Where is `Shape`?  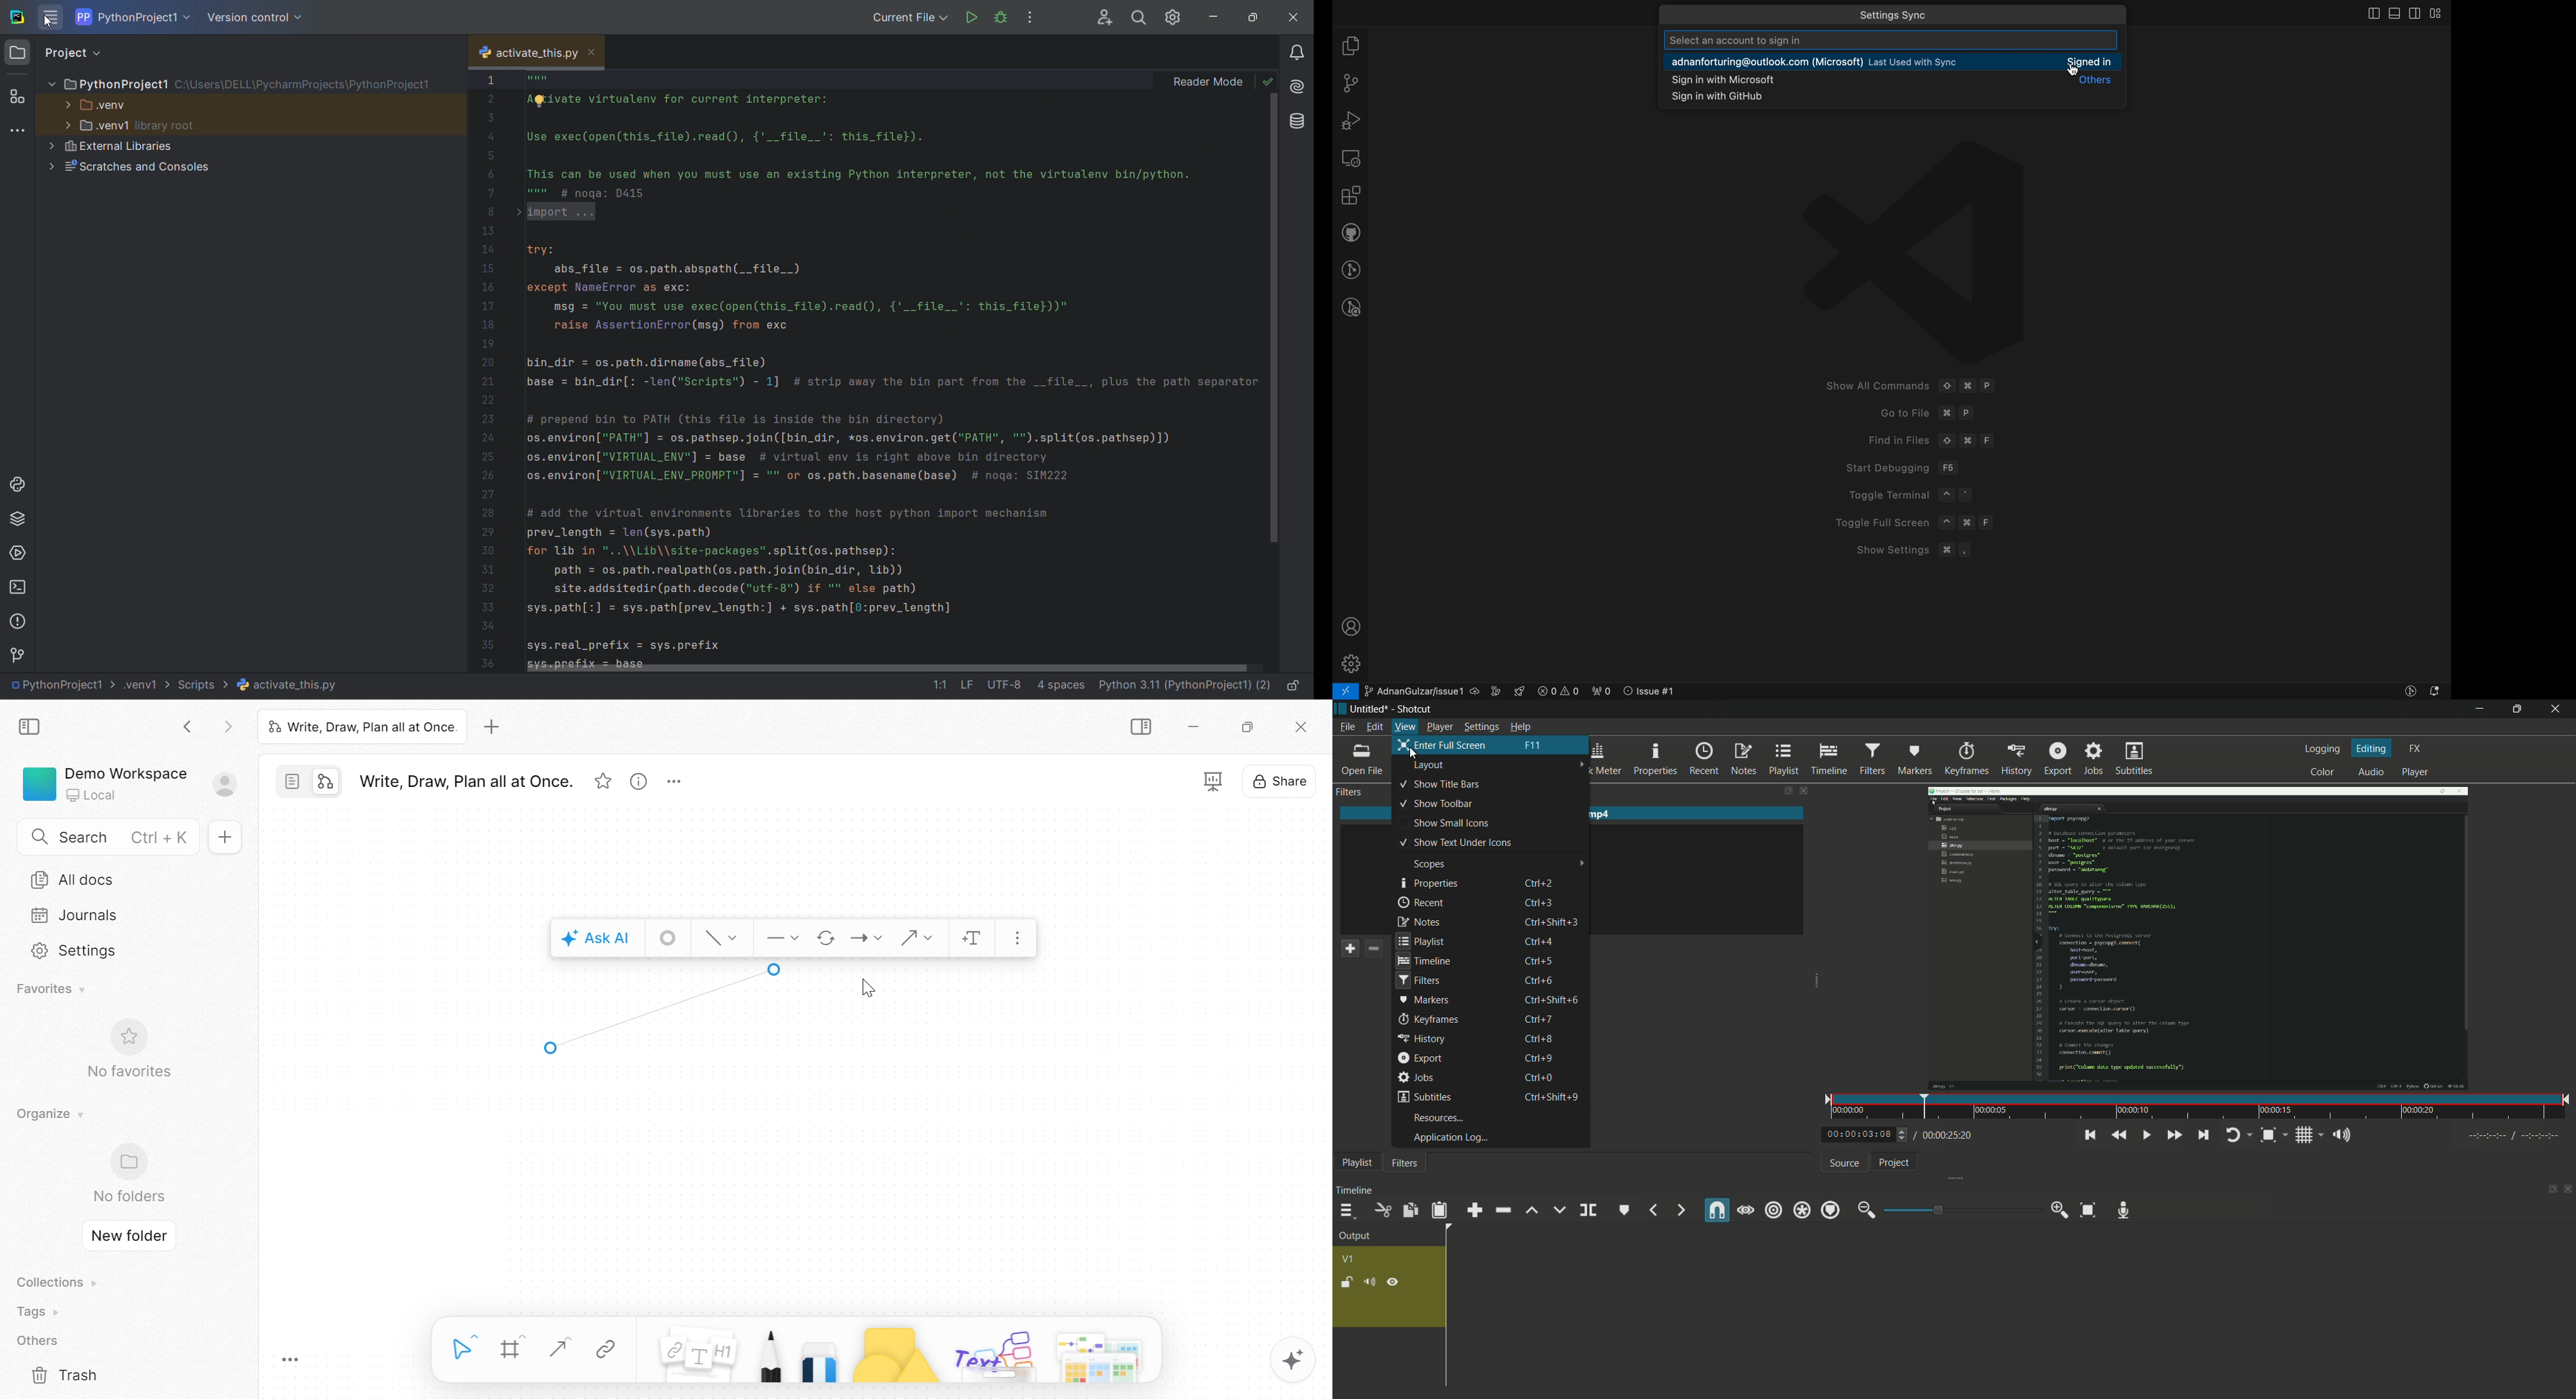 Shape is located at coordinates (895, 1353).